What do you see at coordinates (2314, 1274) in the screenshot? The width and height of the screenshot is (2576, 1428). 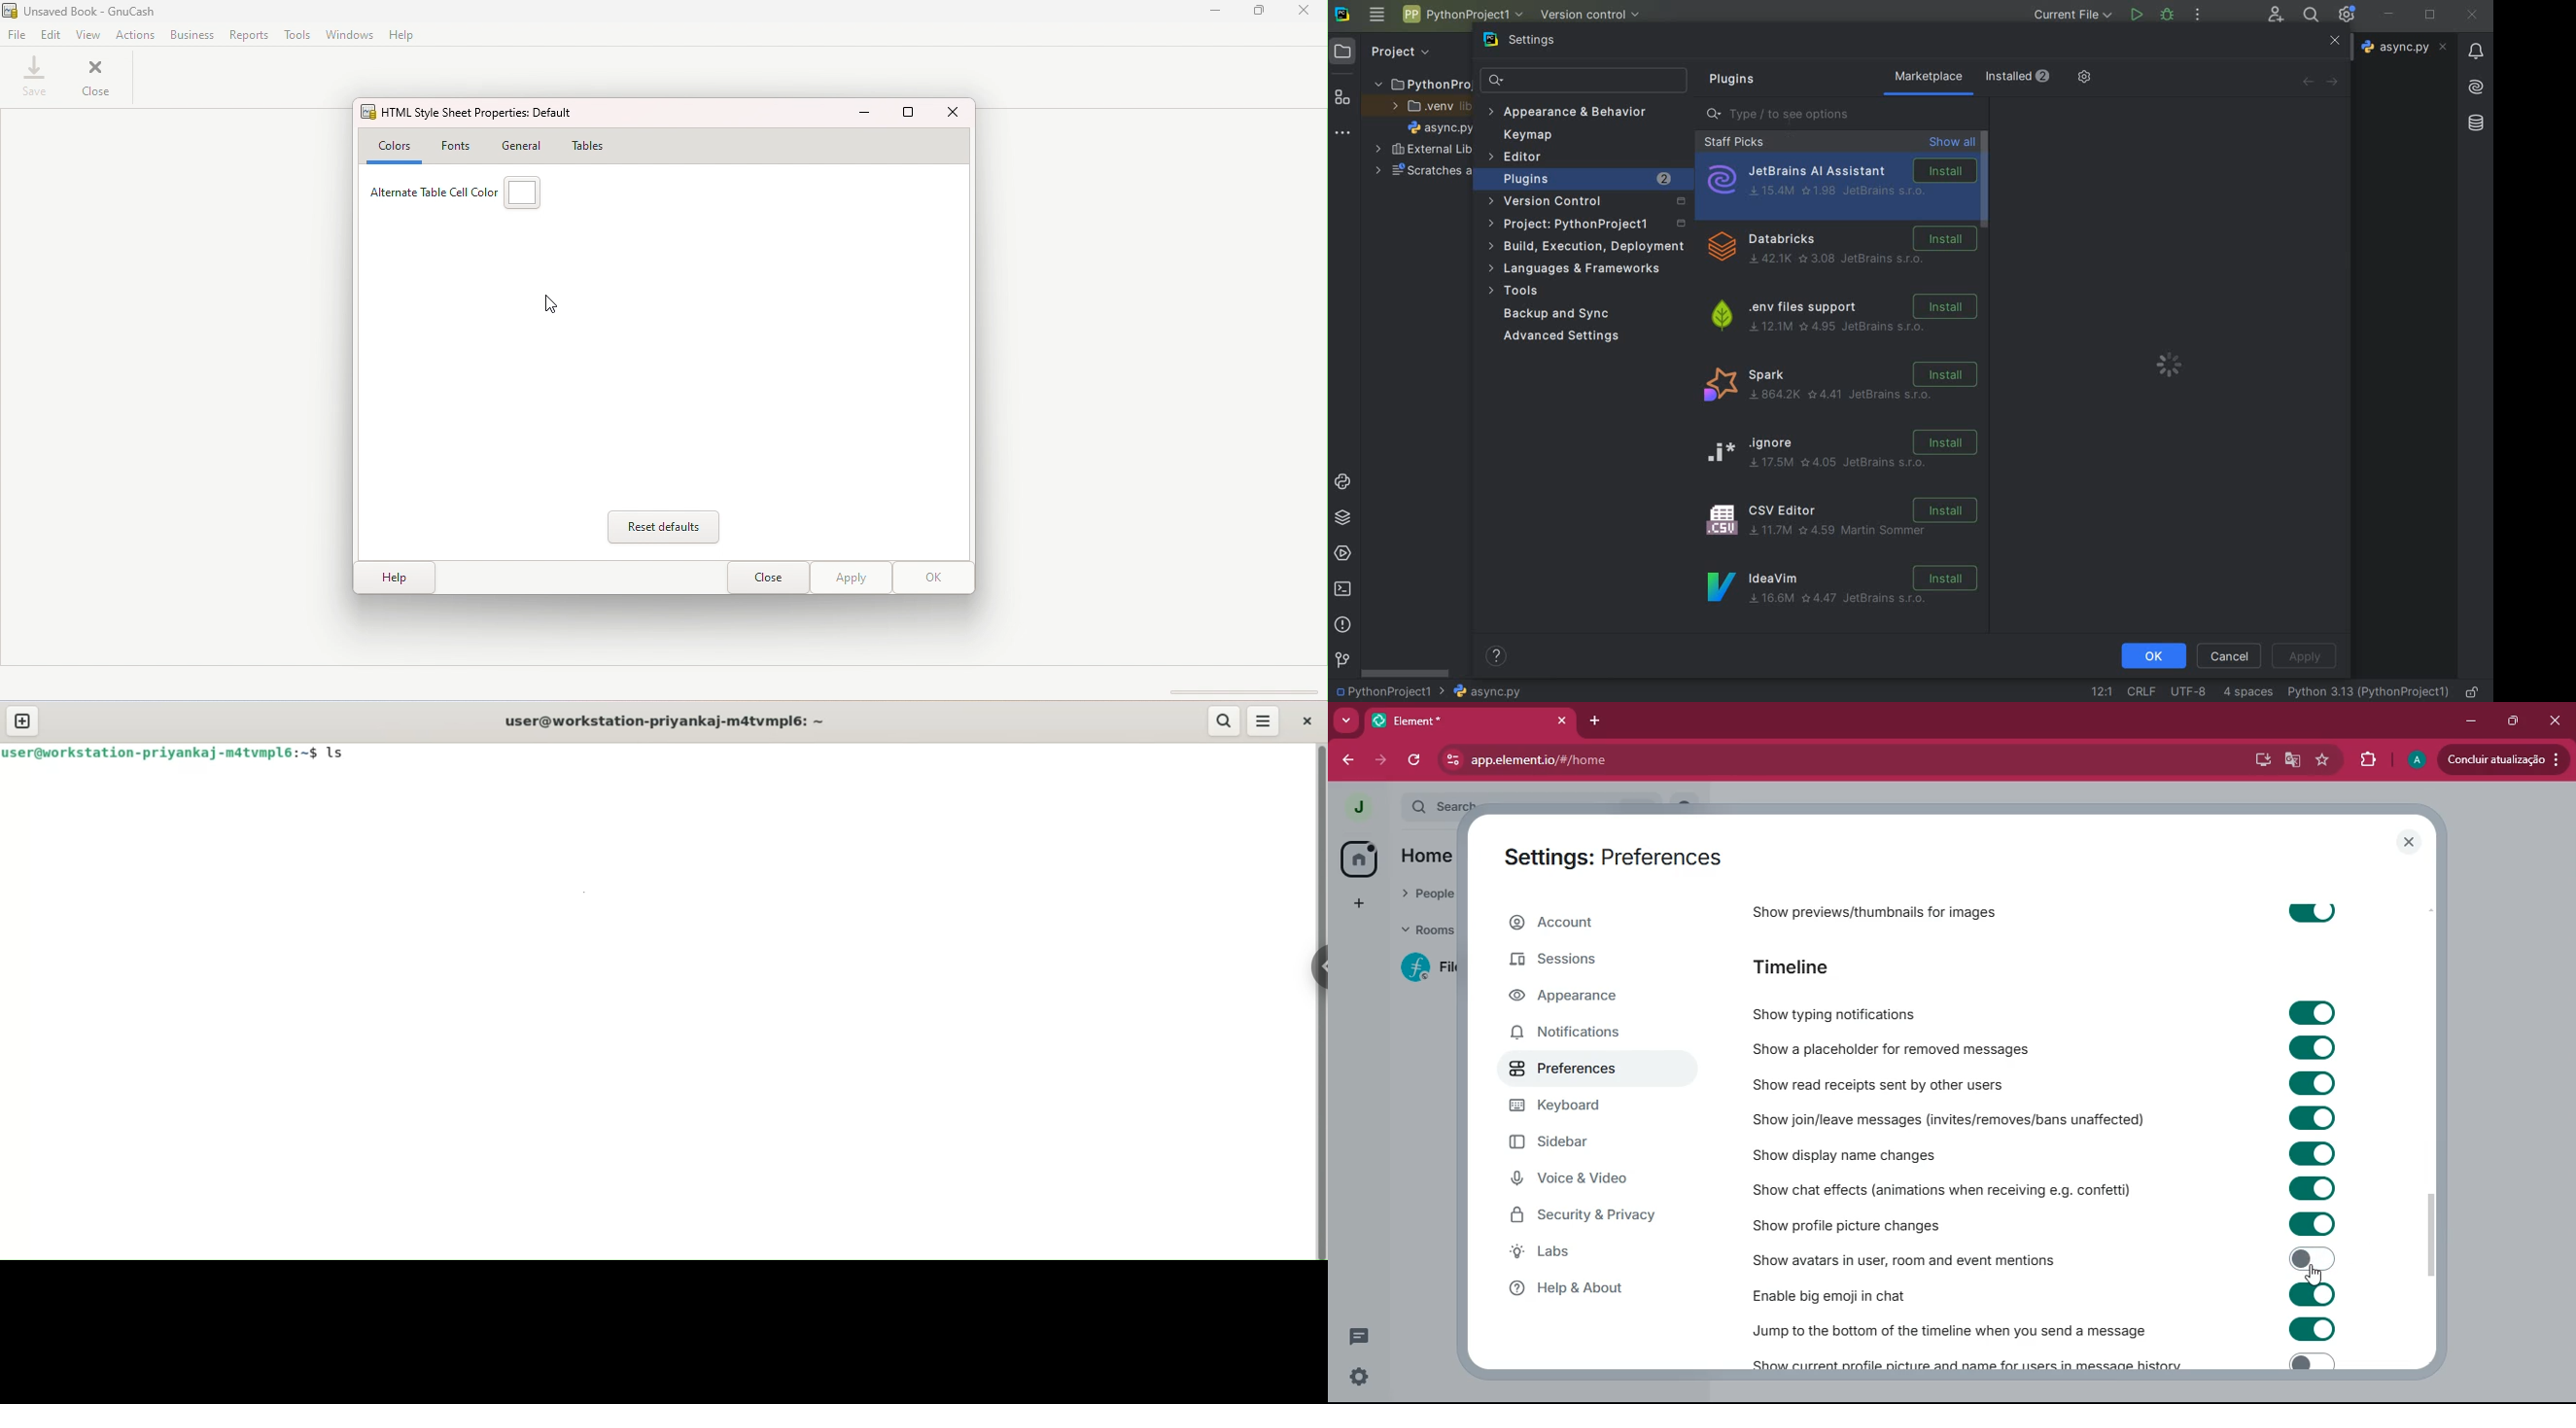 I see `cursor on toggle on` at bounding box center [2314, 1274].